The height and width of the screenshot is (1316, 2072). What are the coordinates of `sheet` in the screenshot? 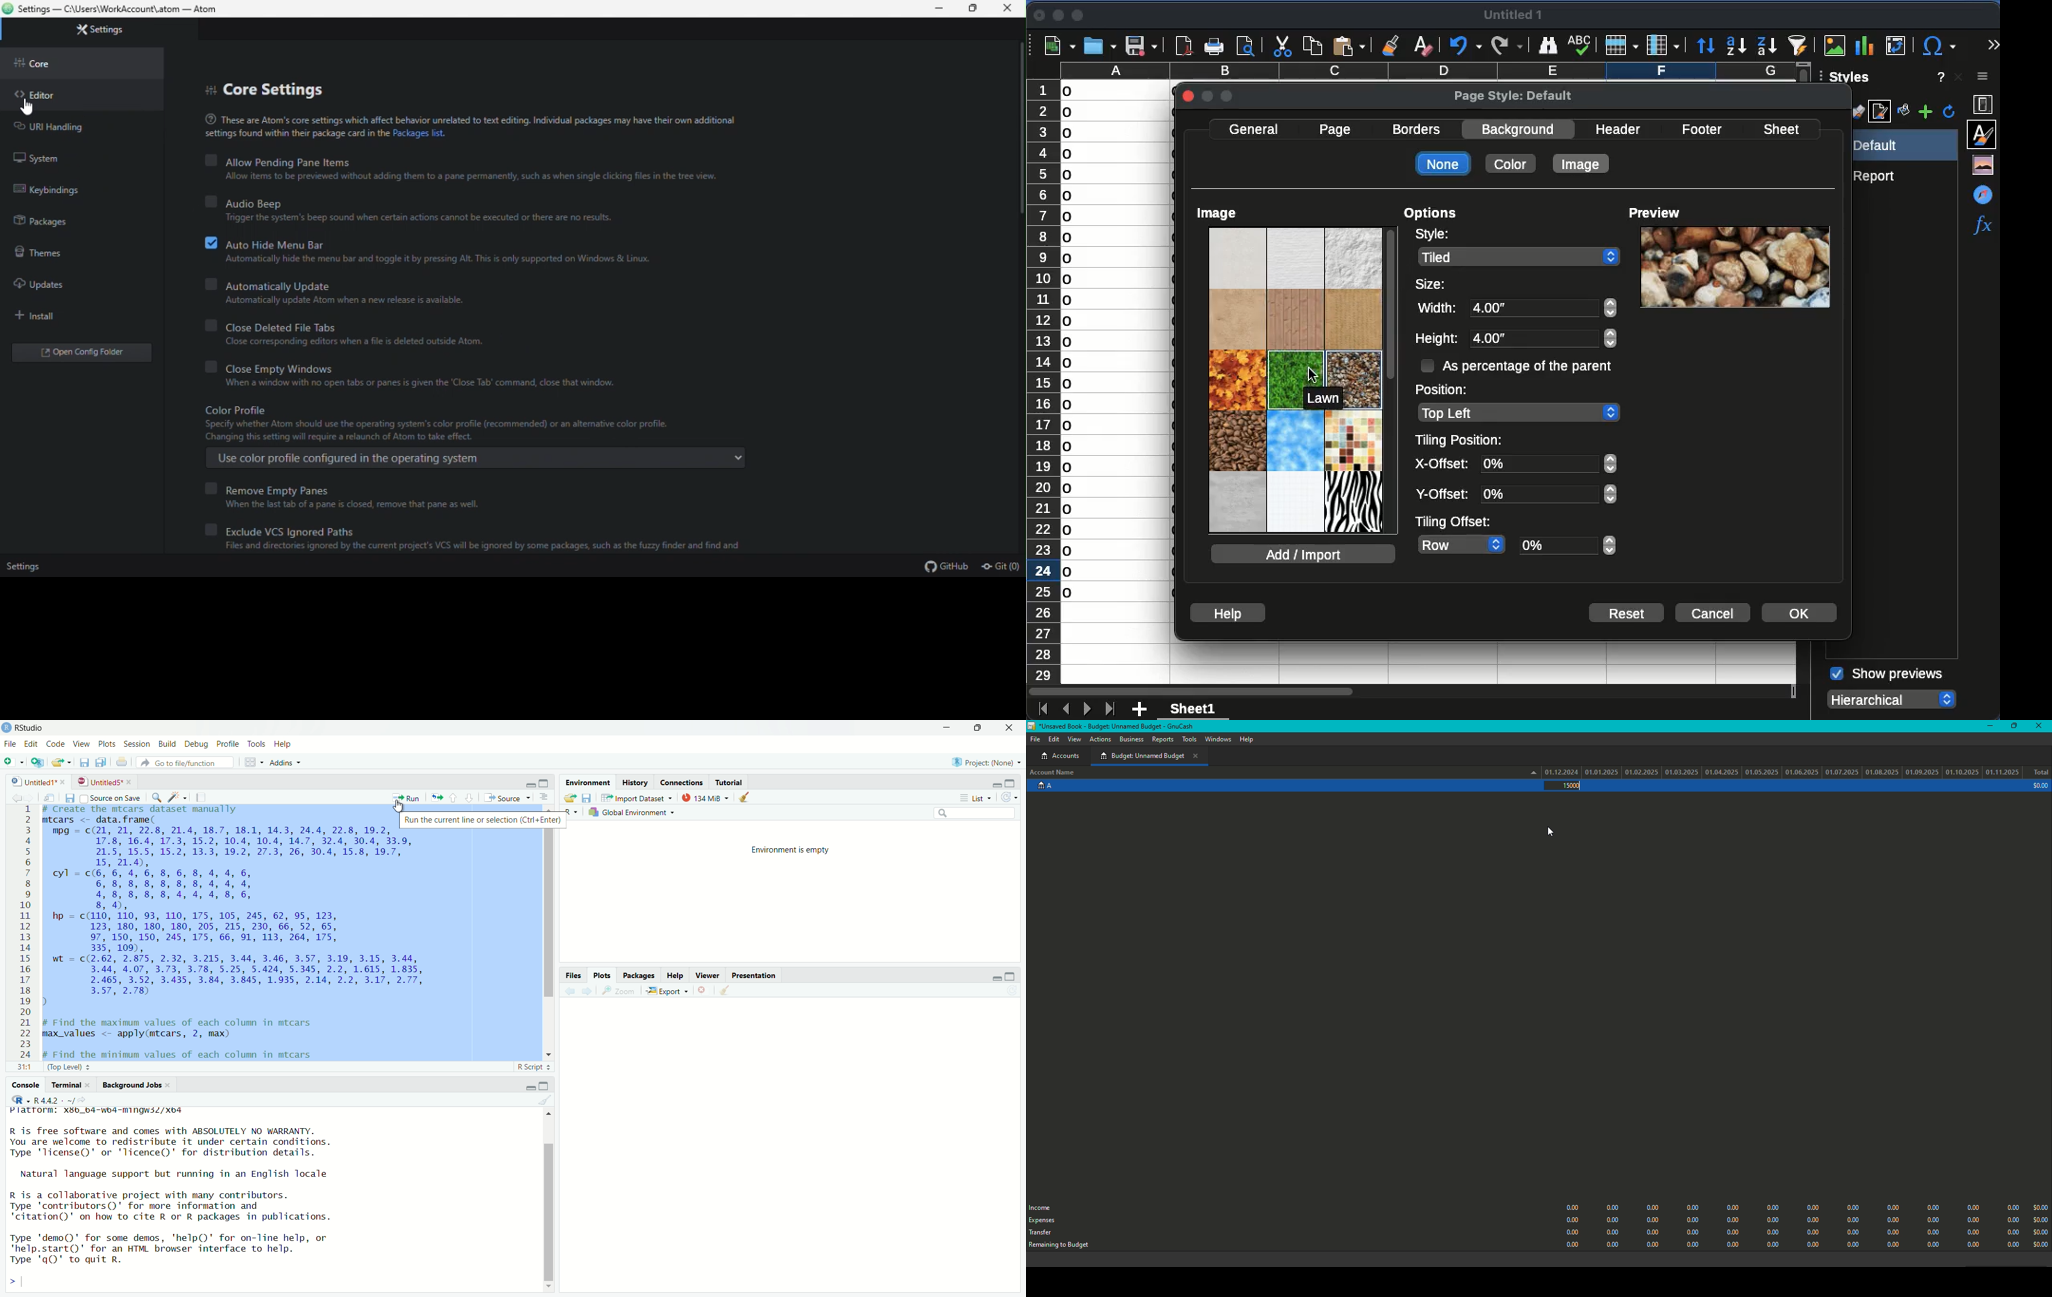 It's located at (1195, 708).